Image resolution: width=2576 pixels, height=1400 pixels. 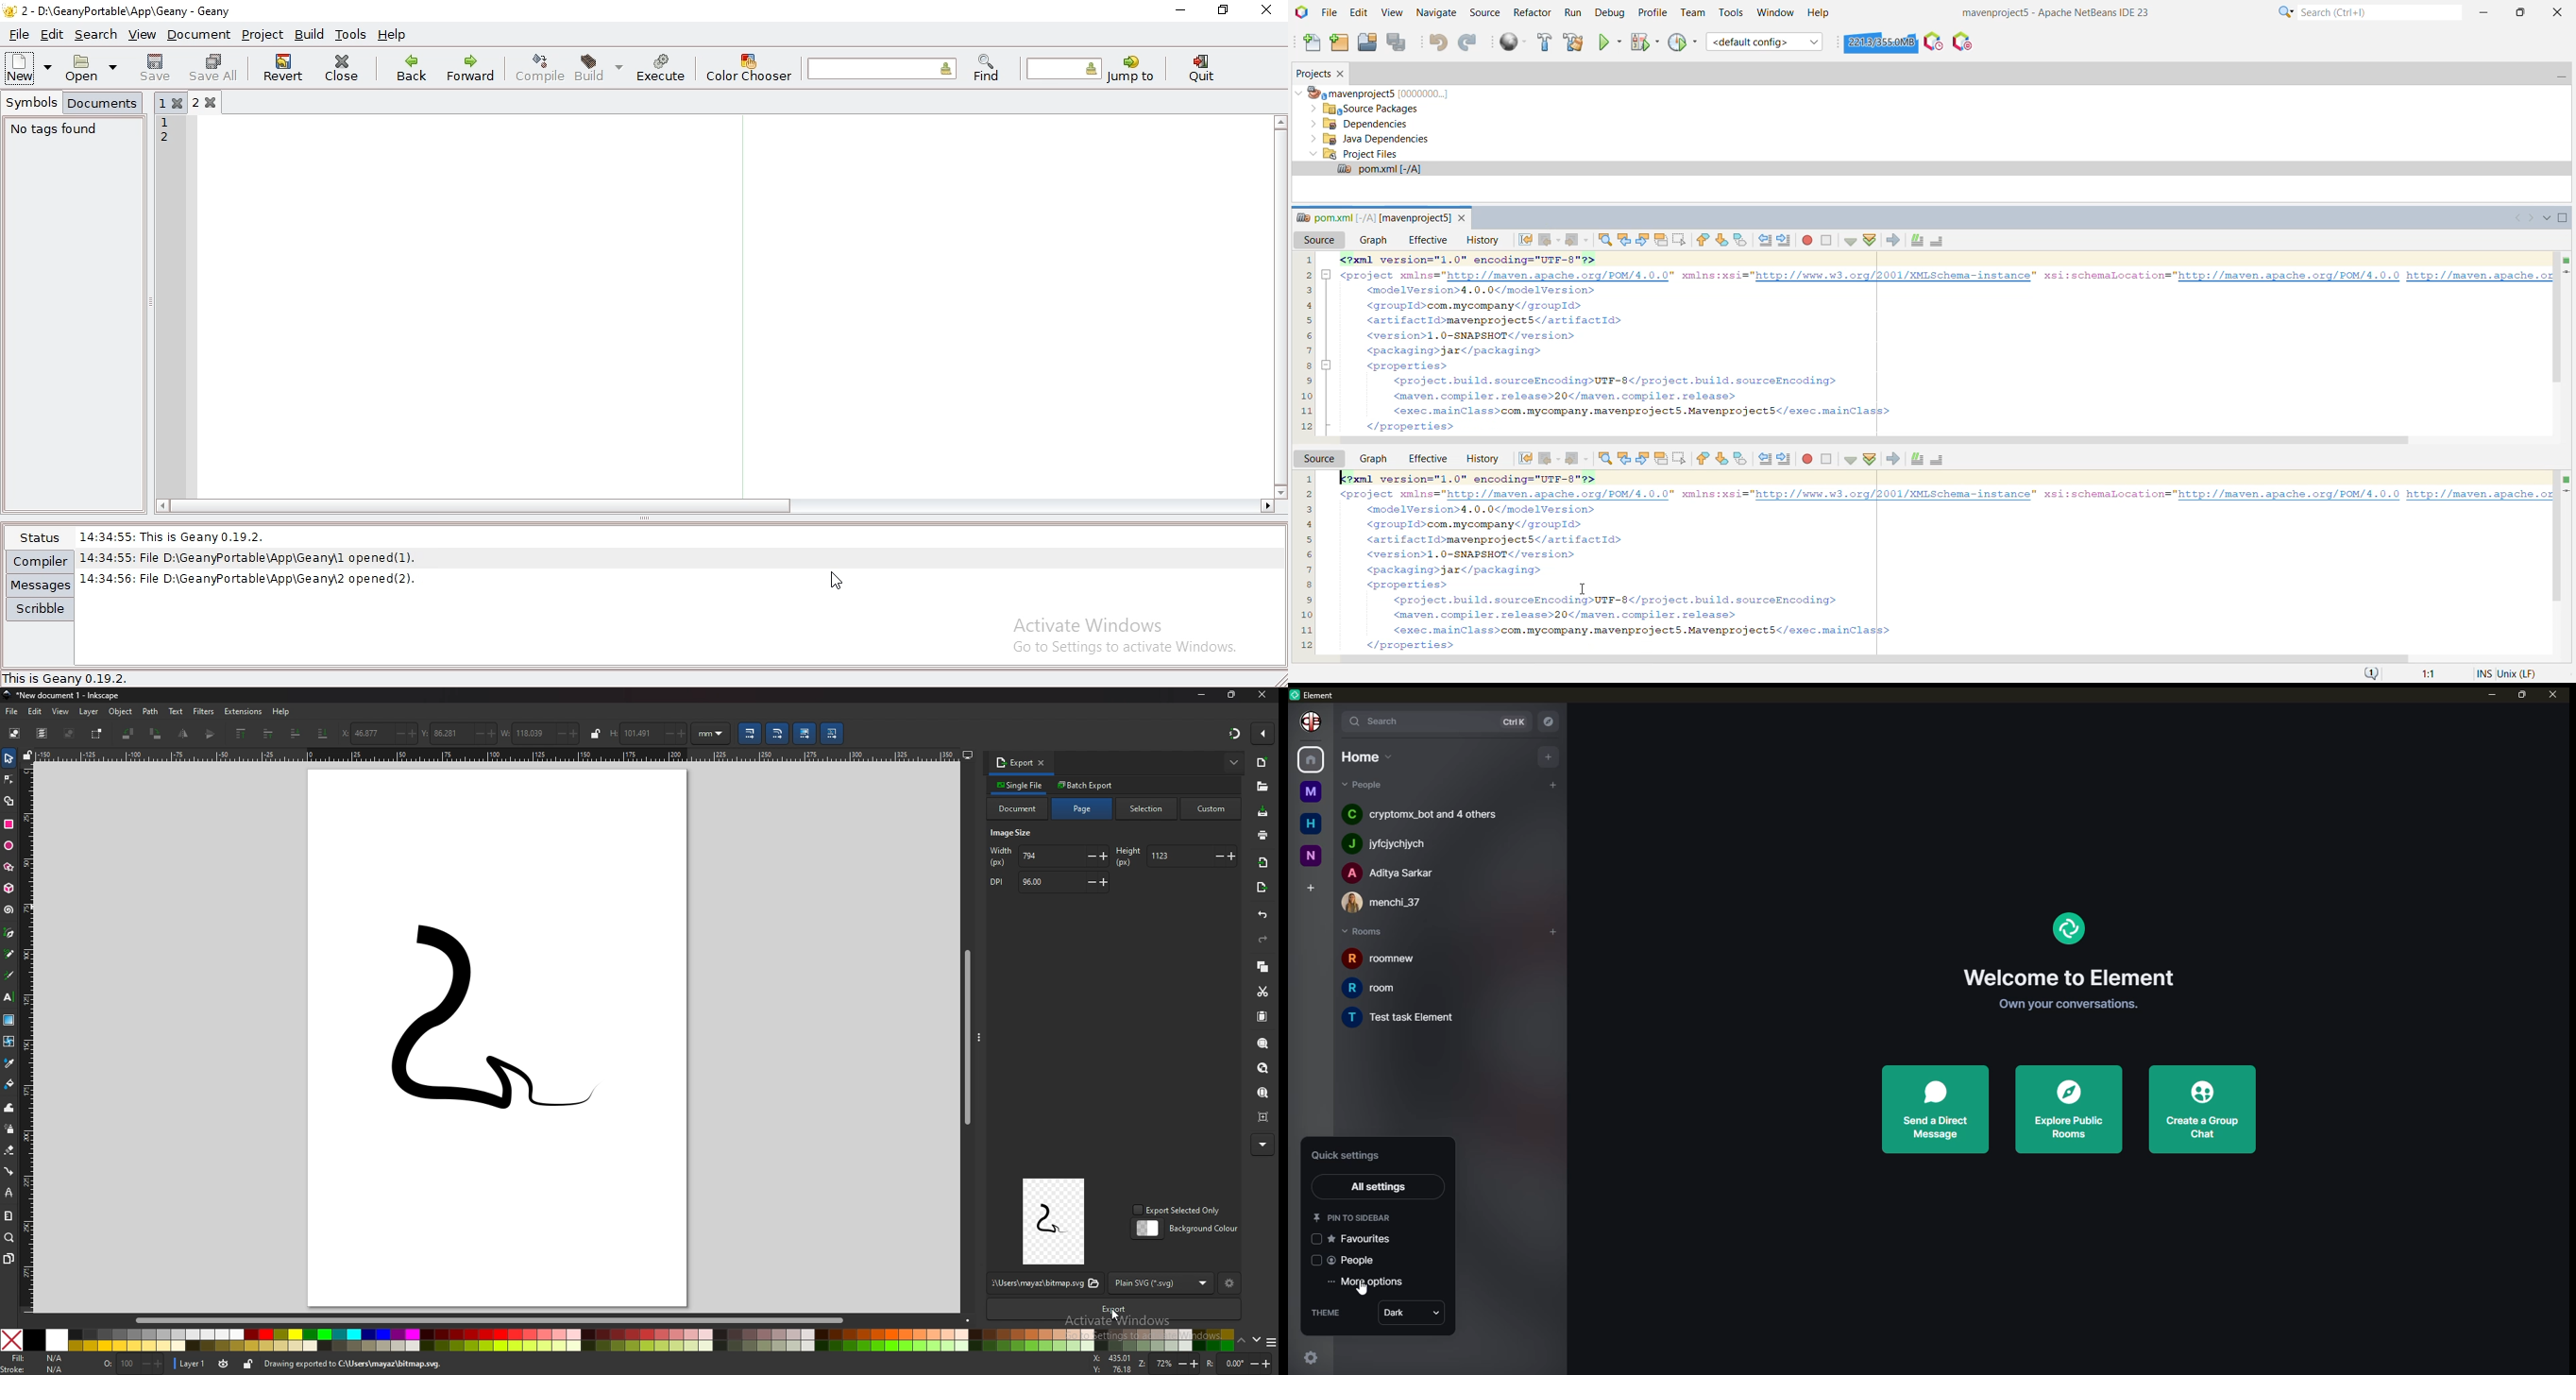 I want to click on home, so click(x=1307, y=822).